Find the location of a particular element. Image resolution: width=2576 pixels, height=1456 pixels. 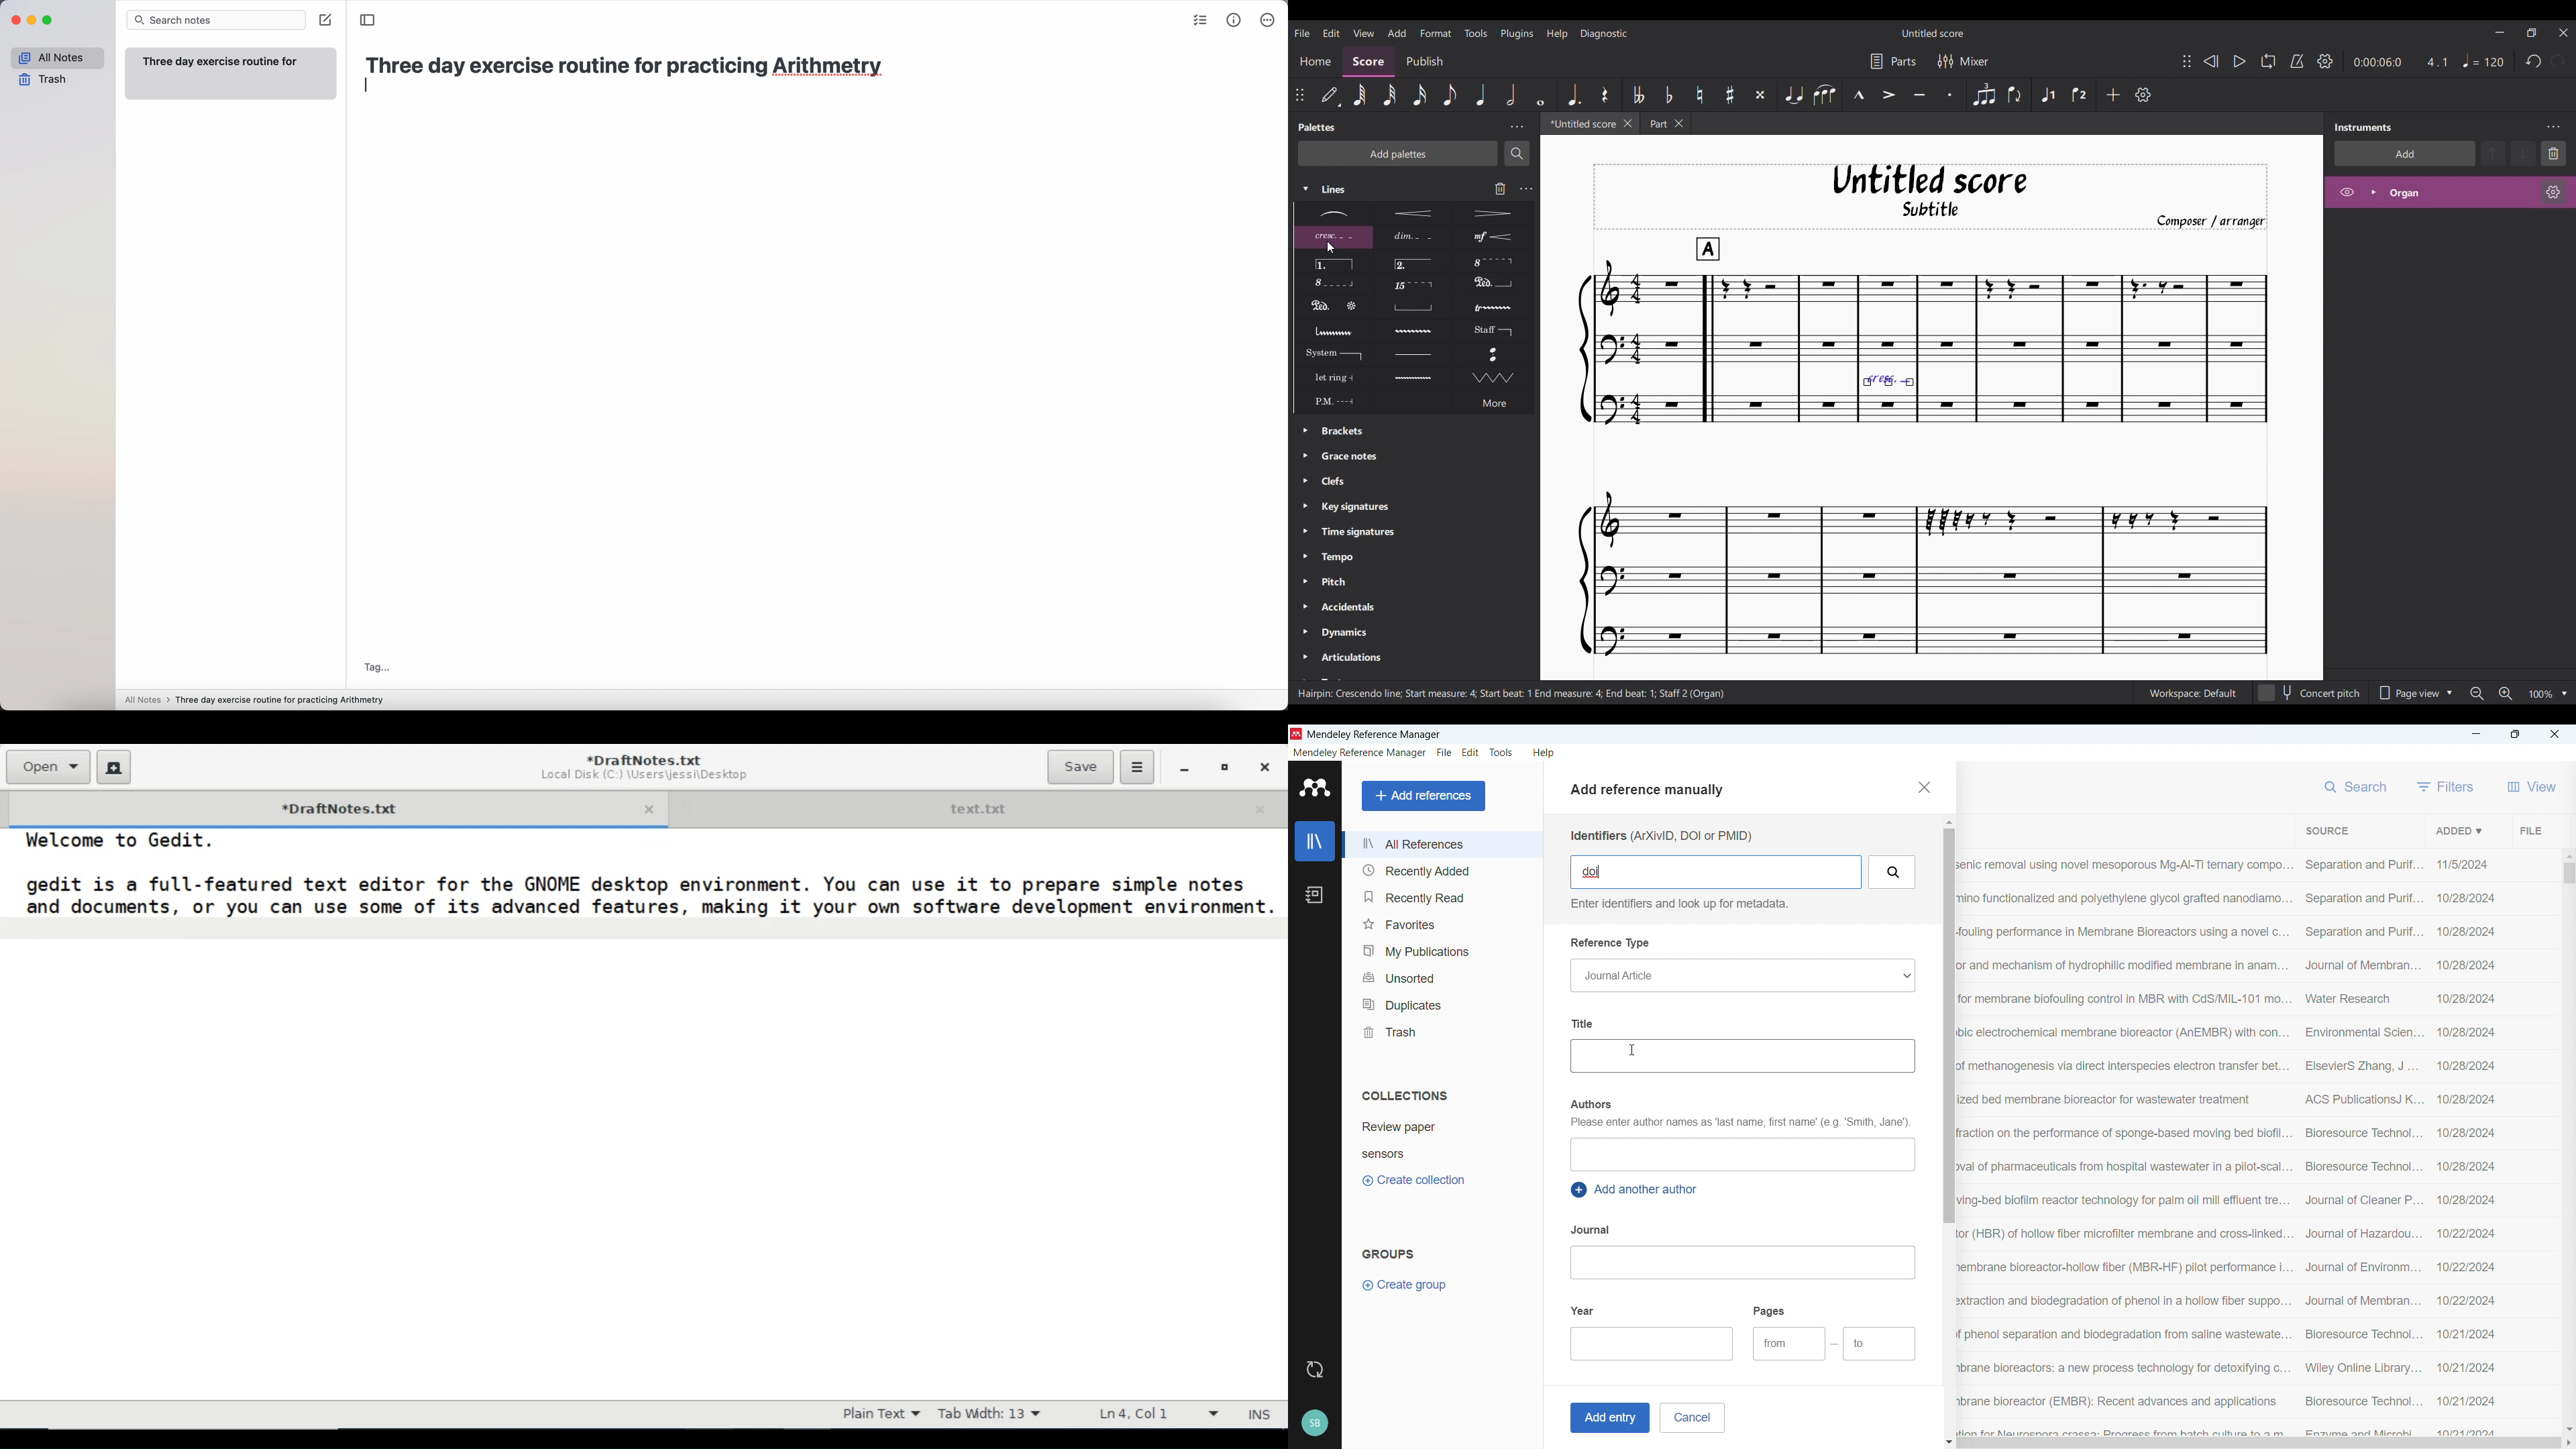

check list is located at coordinates (1199, 21).